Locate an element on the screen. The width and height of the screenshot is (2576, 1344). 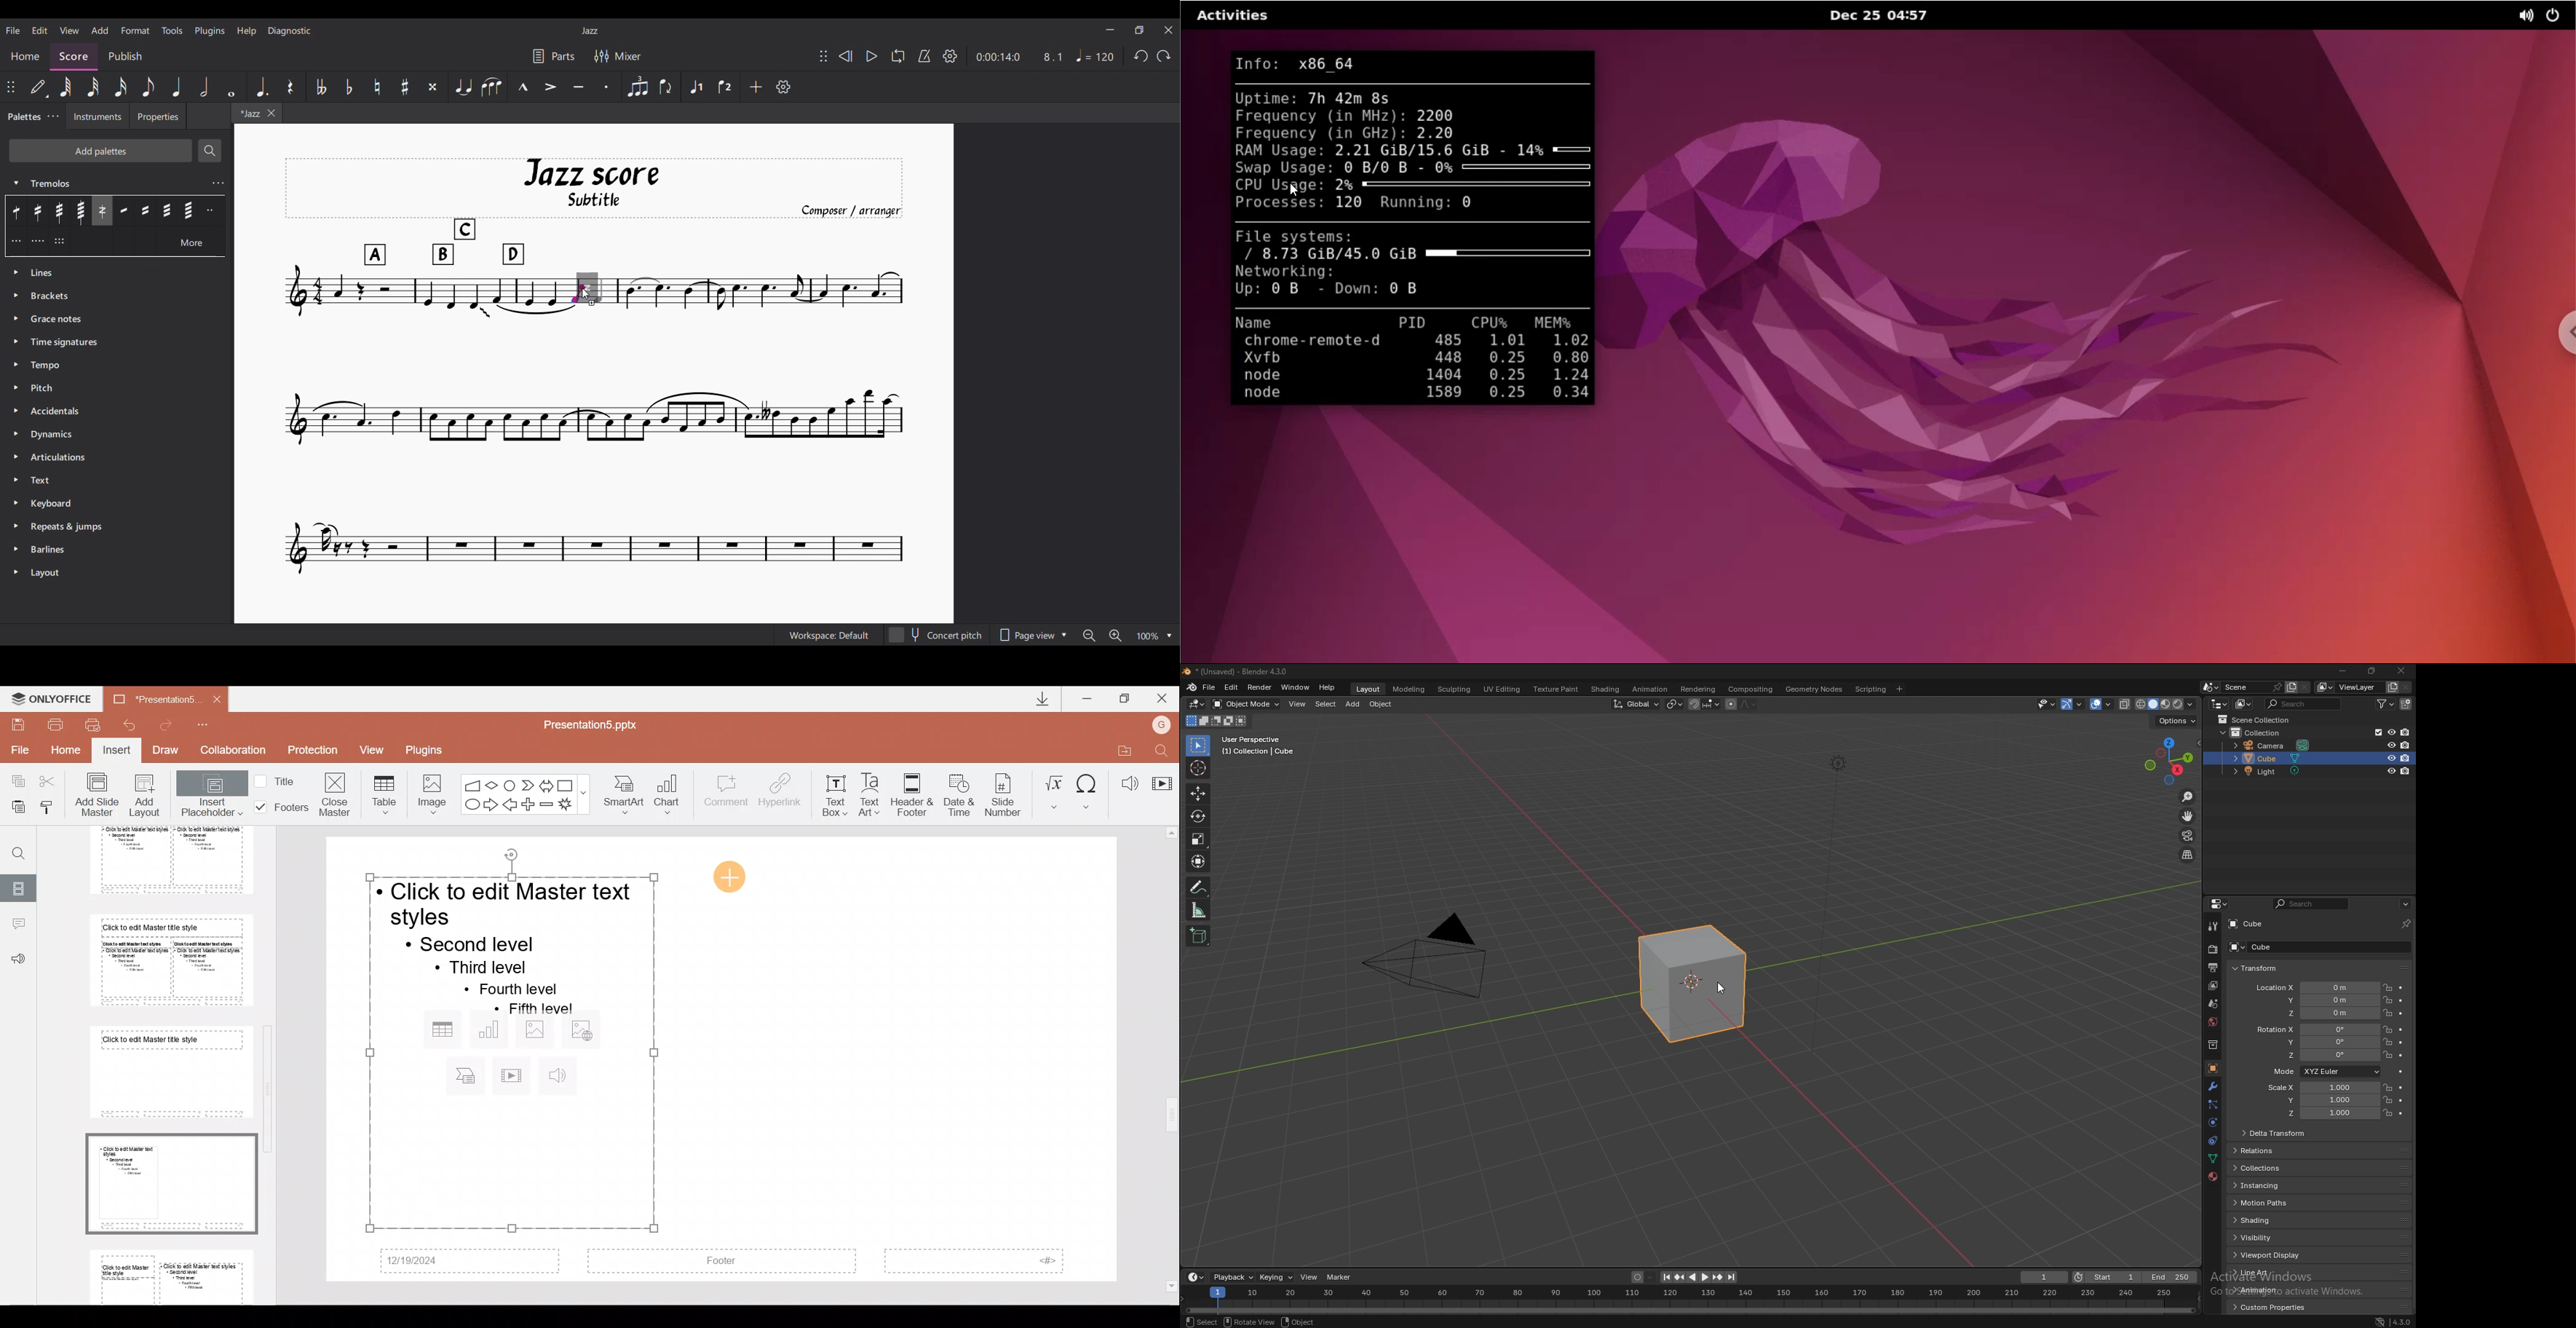
Zoom in is located at coordinates (1116, 635).